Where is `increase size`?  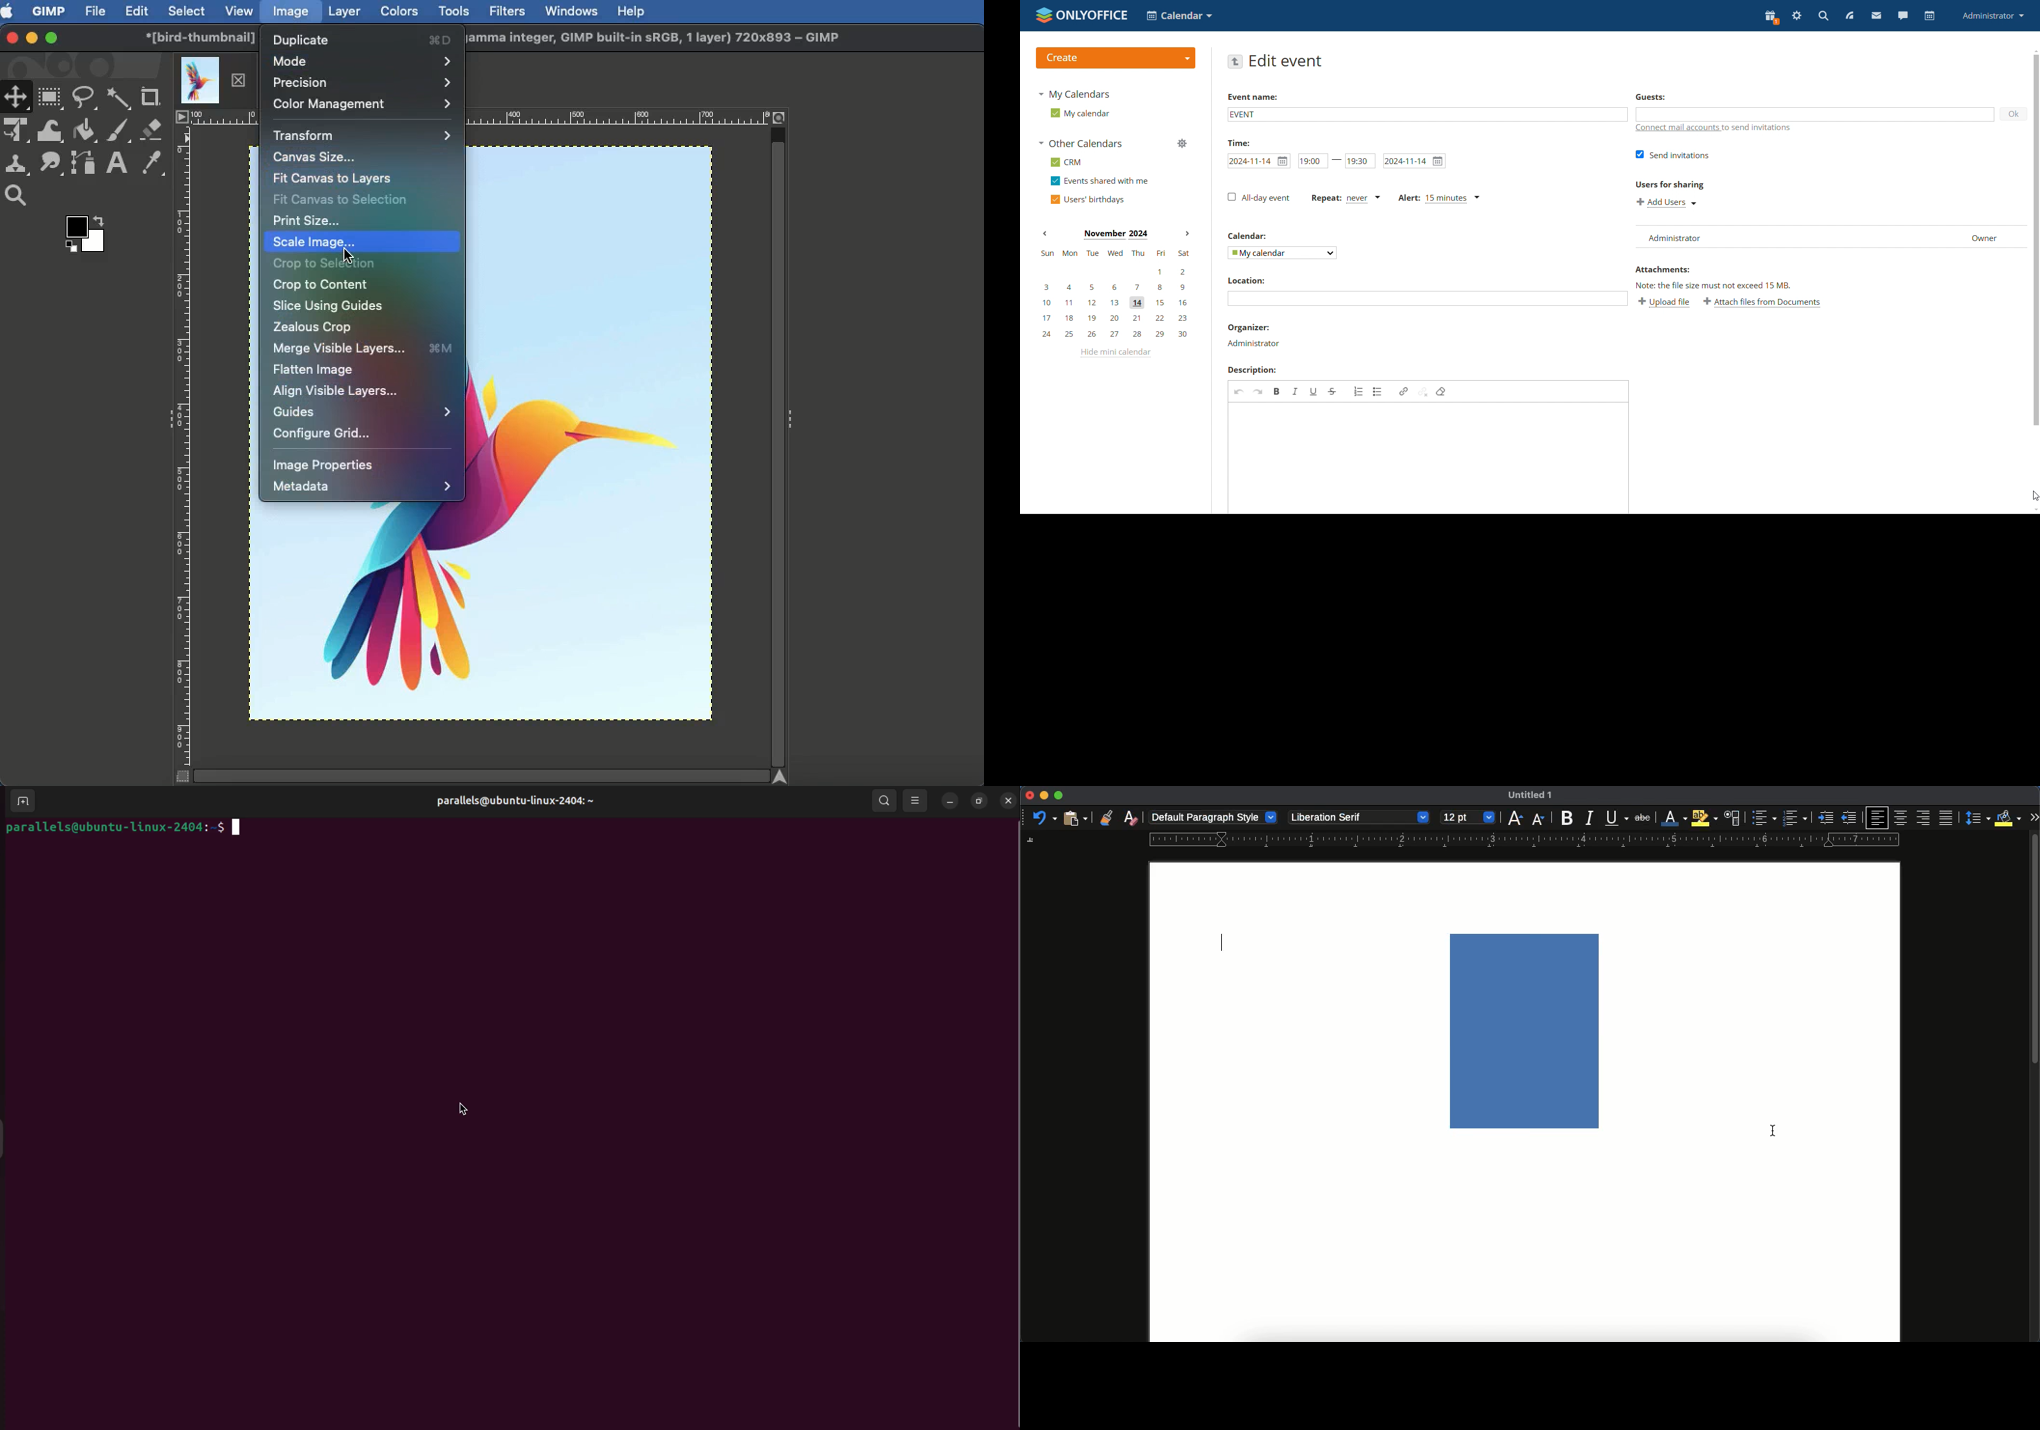
increase size is located at coordinates (1514, 819).